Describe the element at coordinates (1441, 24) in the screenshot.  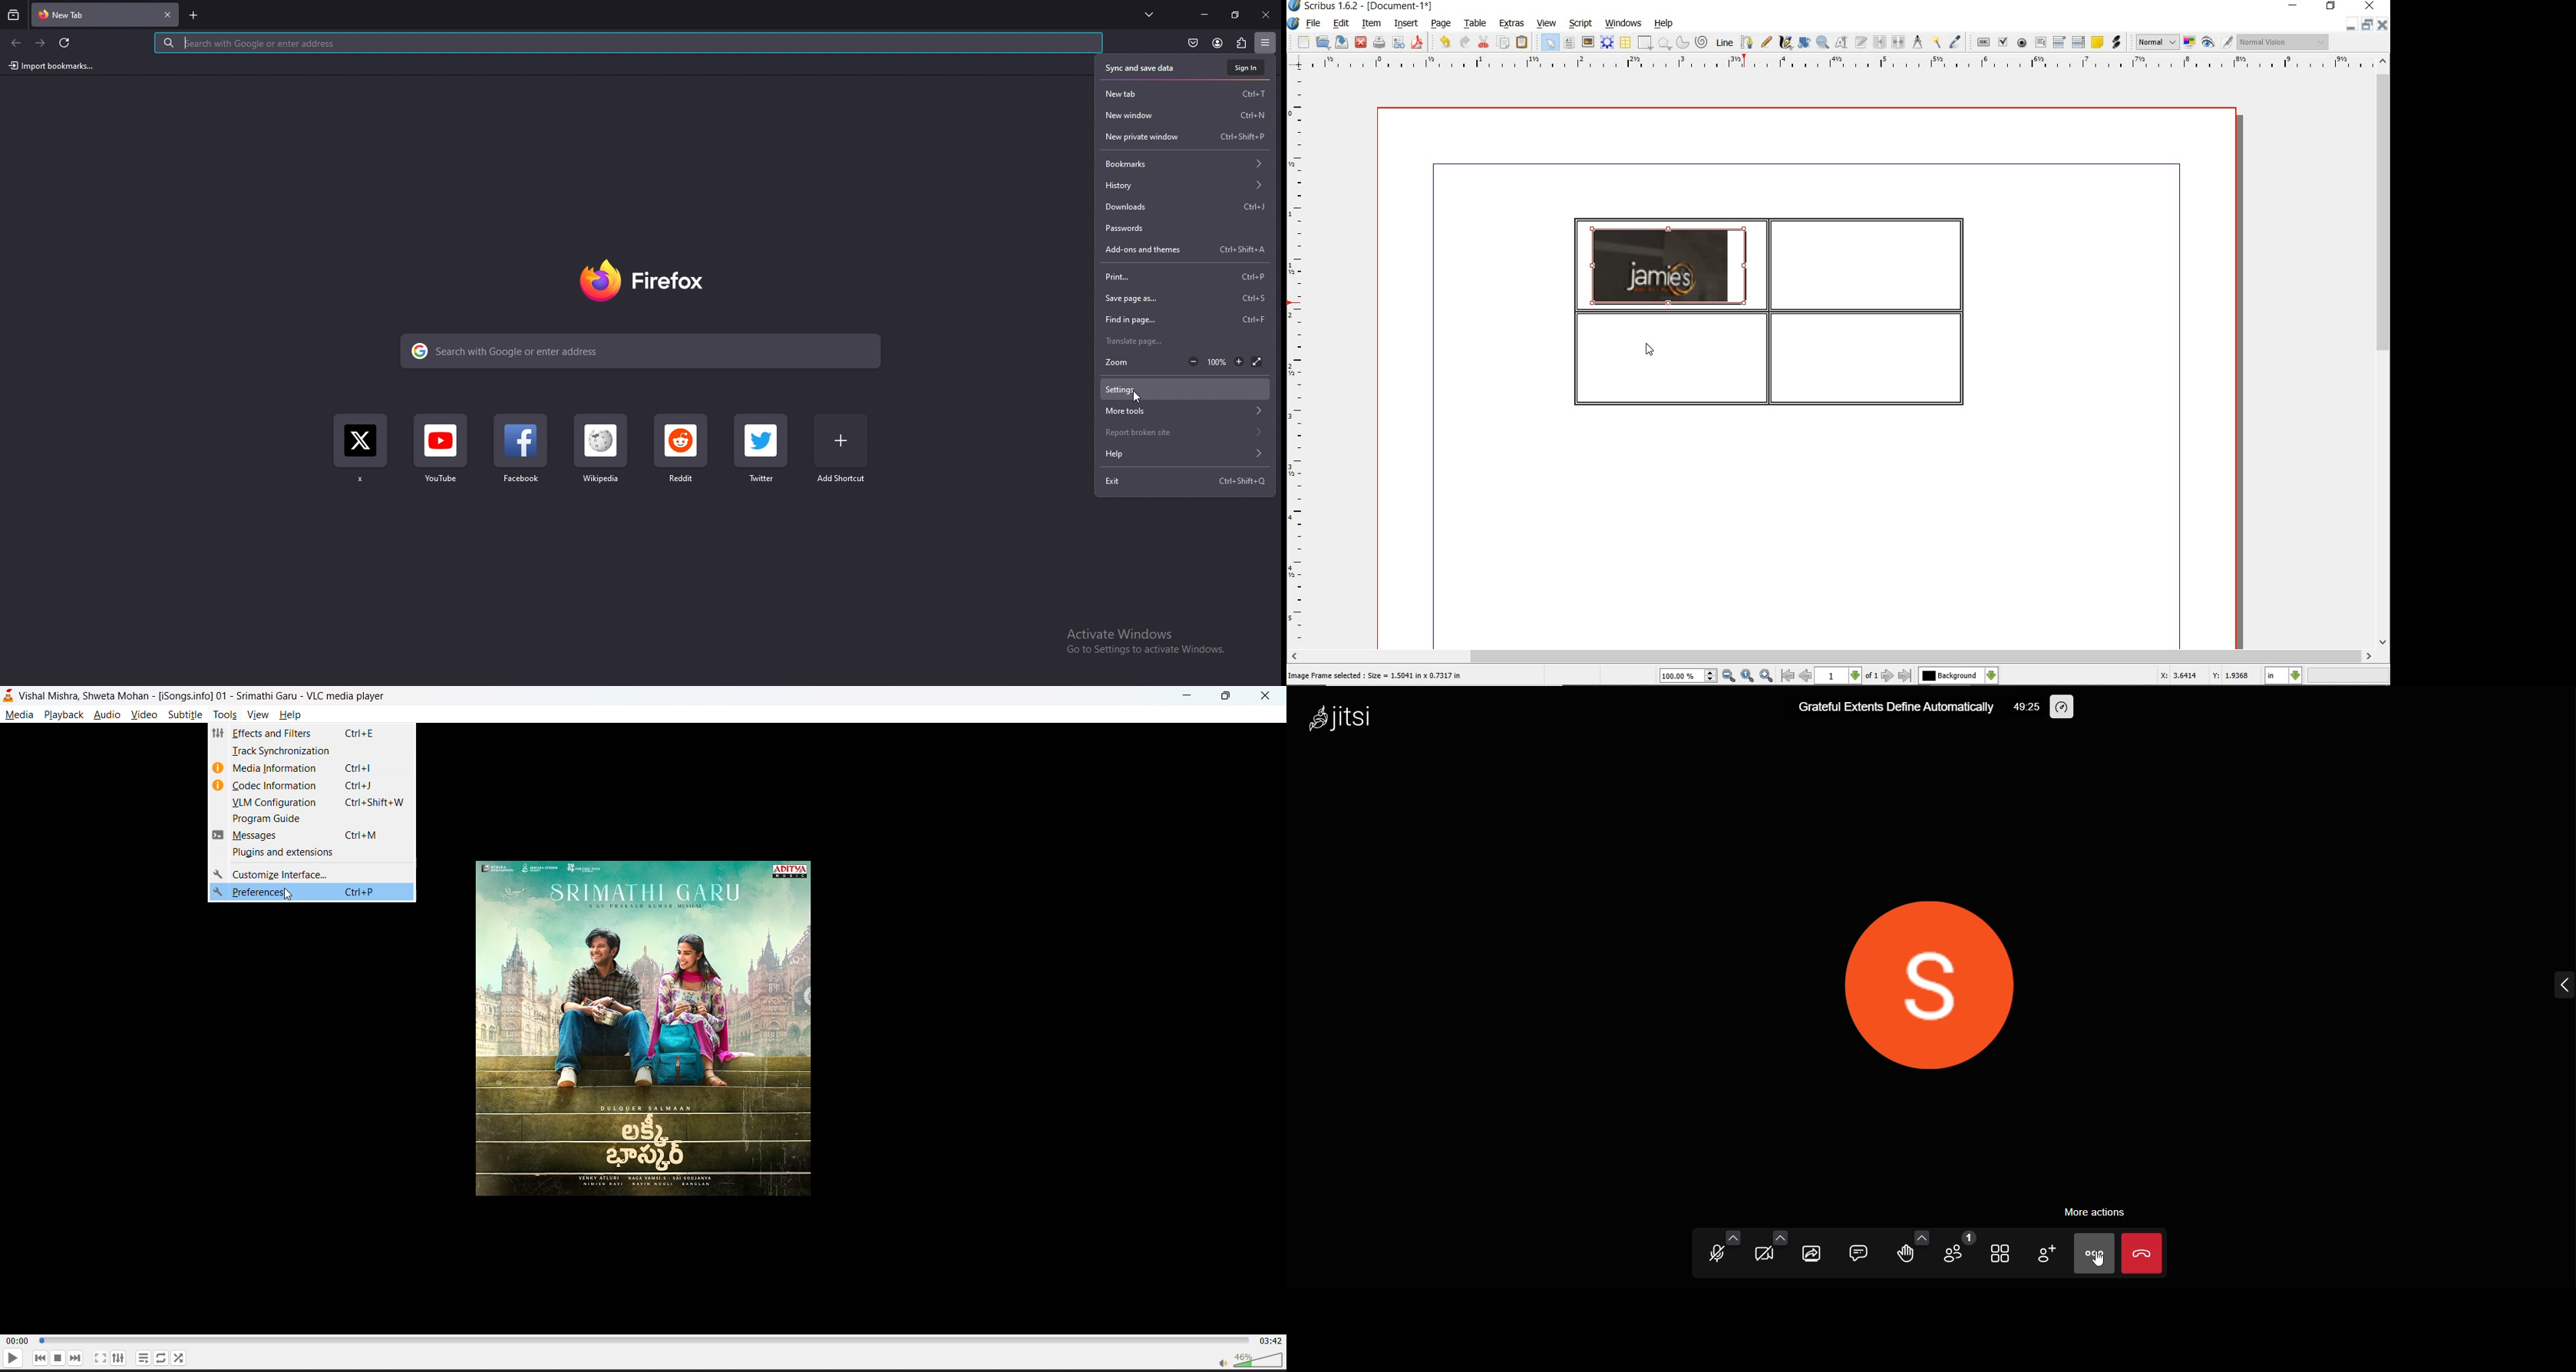
I see `page` at that location.